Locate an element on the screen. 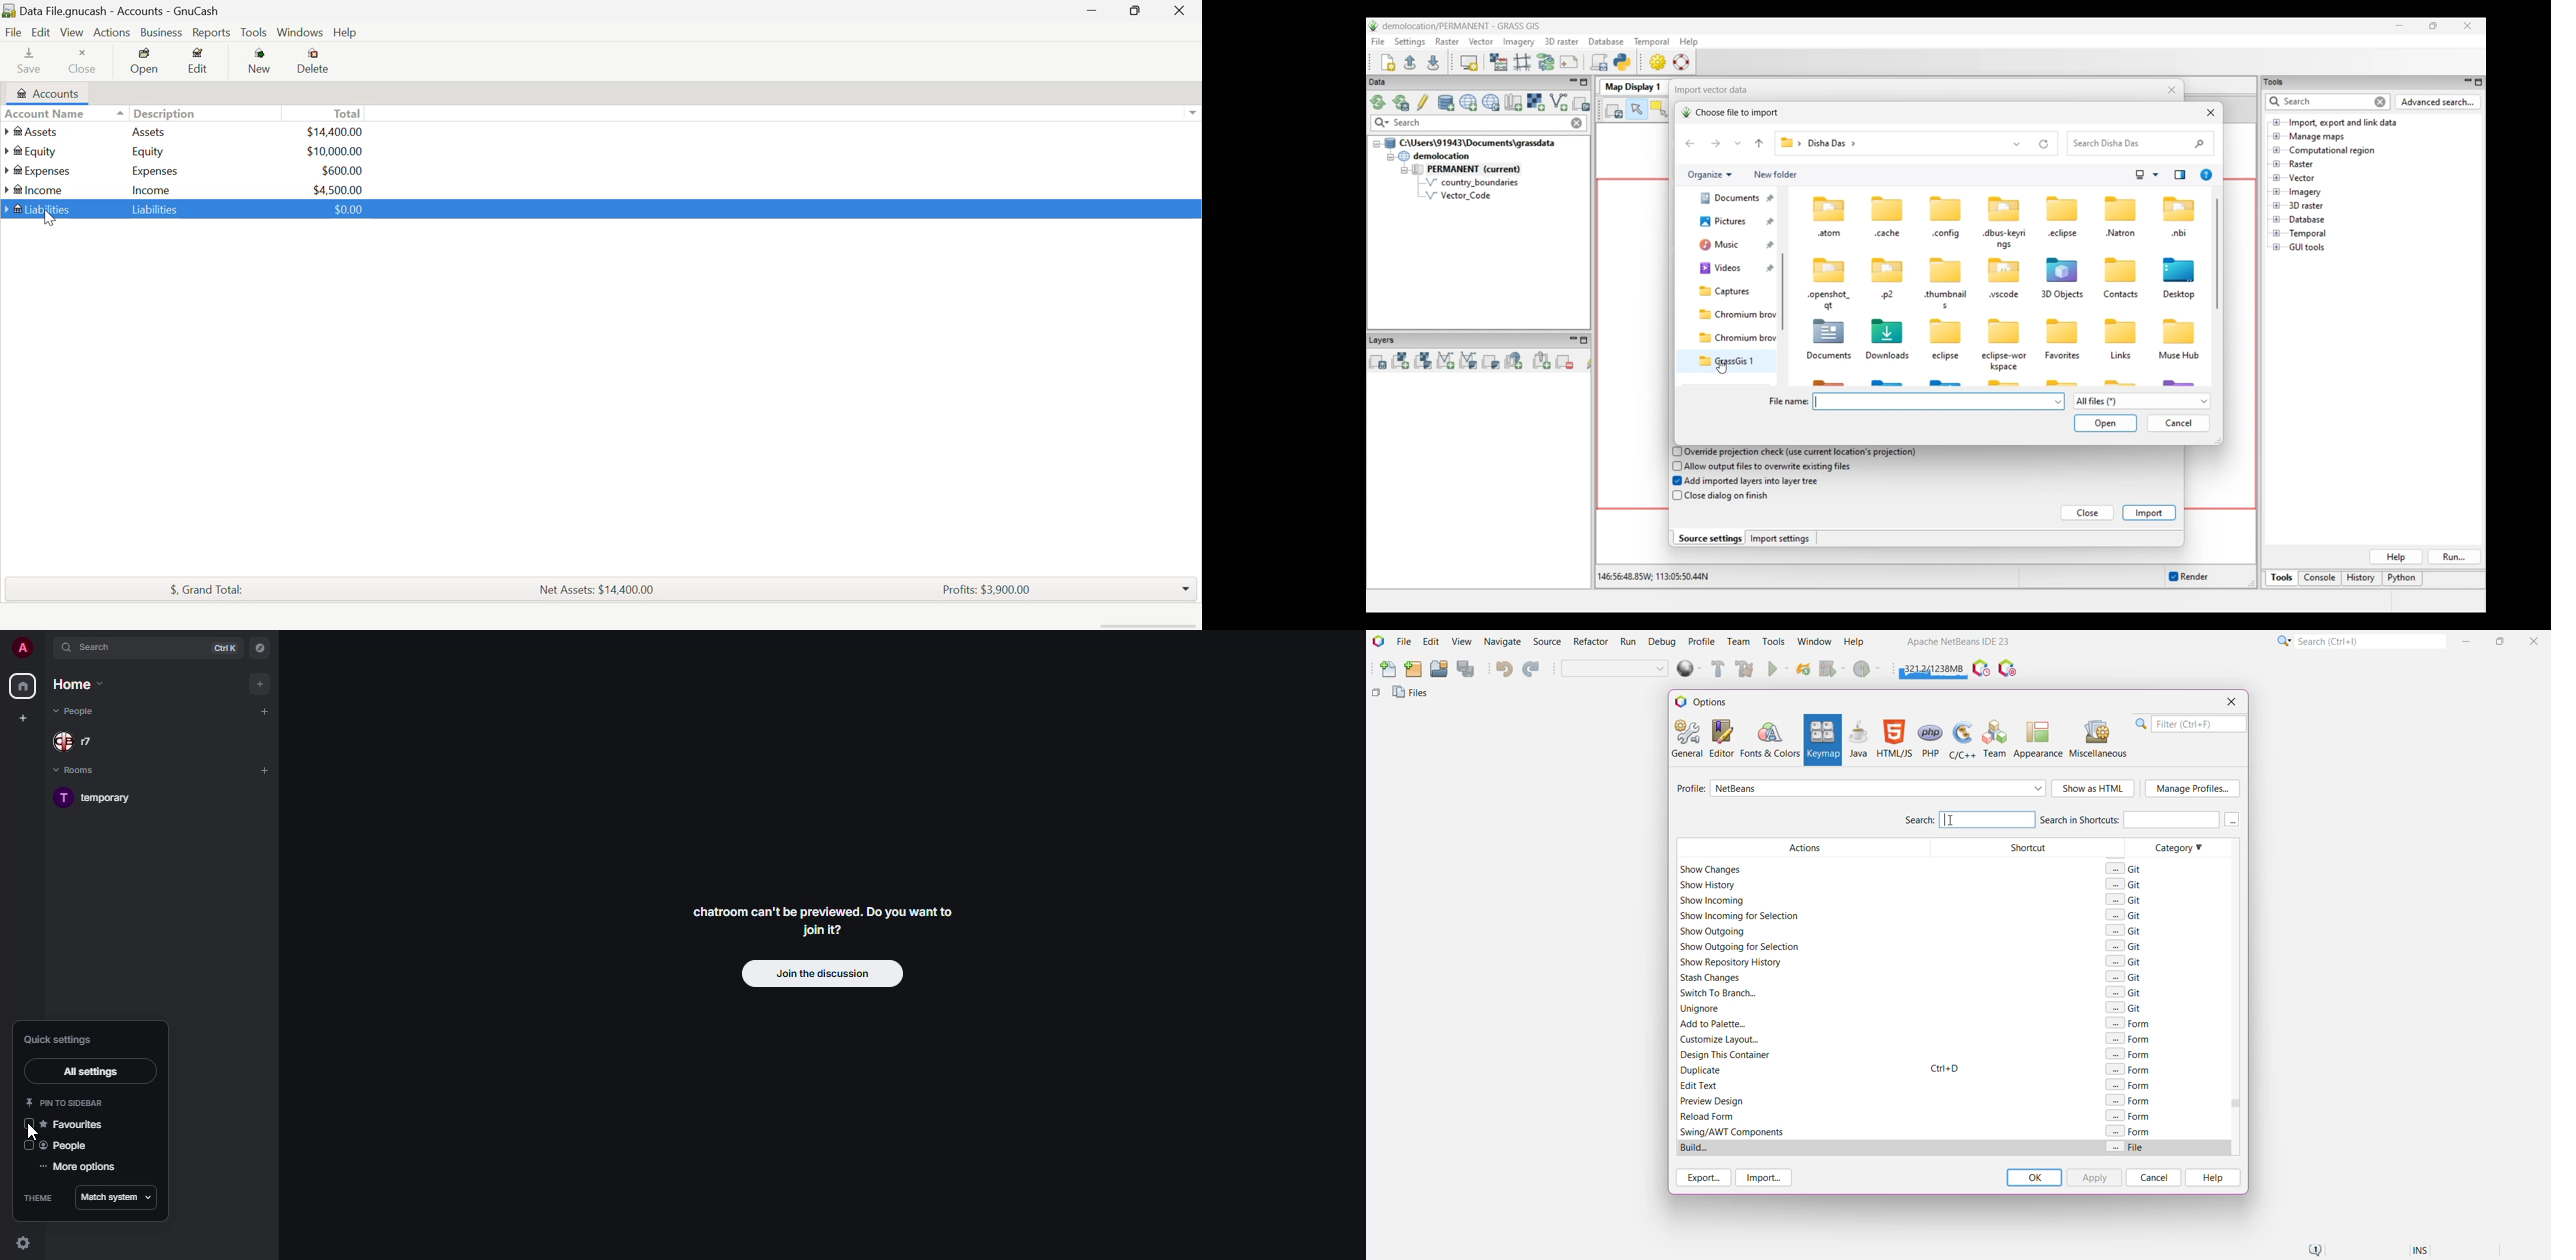 The image size is (2576, 1260). room is located at coordinates (98, 799).